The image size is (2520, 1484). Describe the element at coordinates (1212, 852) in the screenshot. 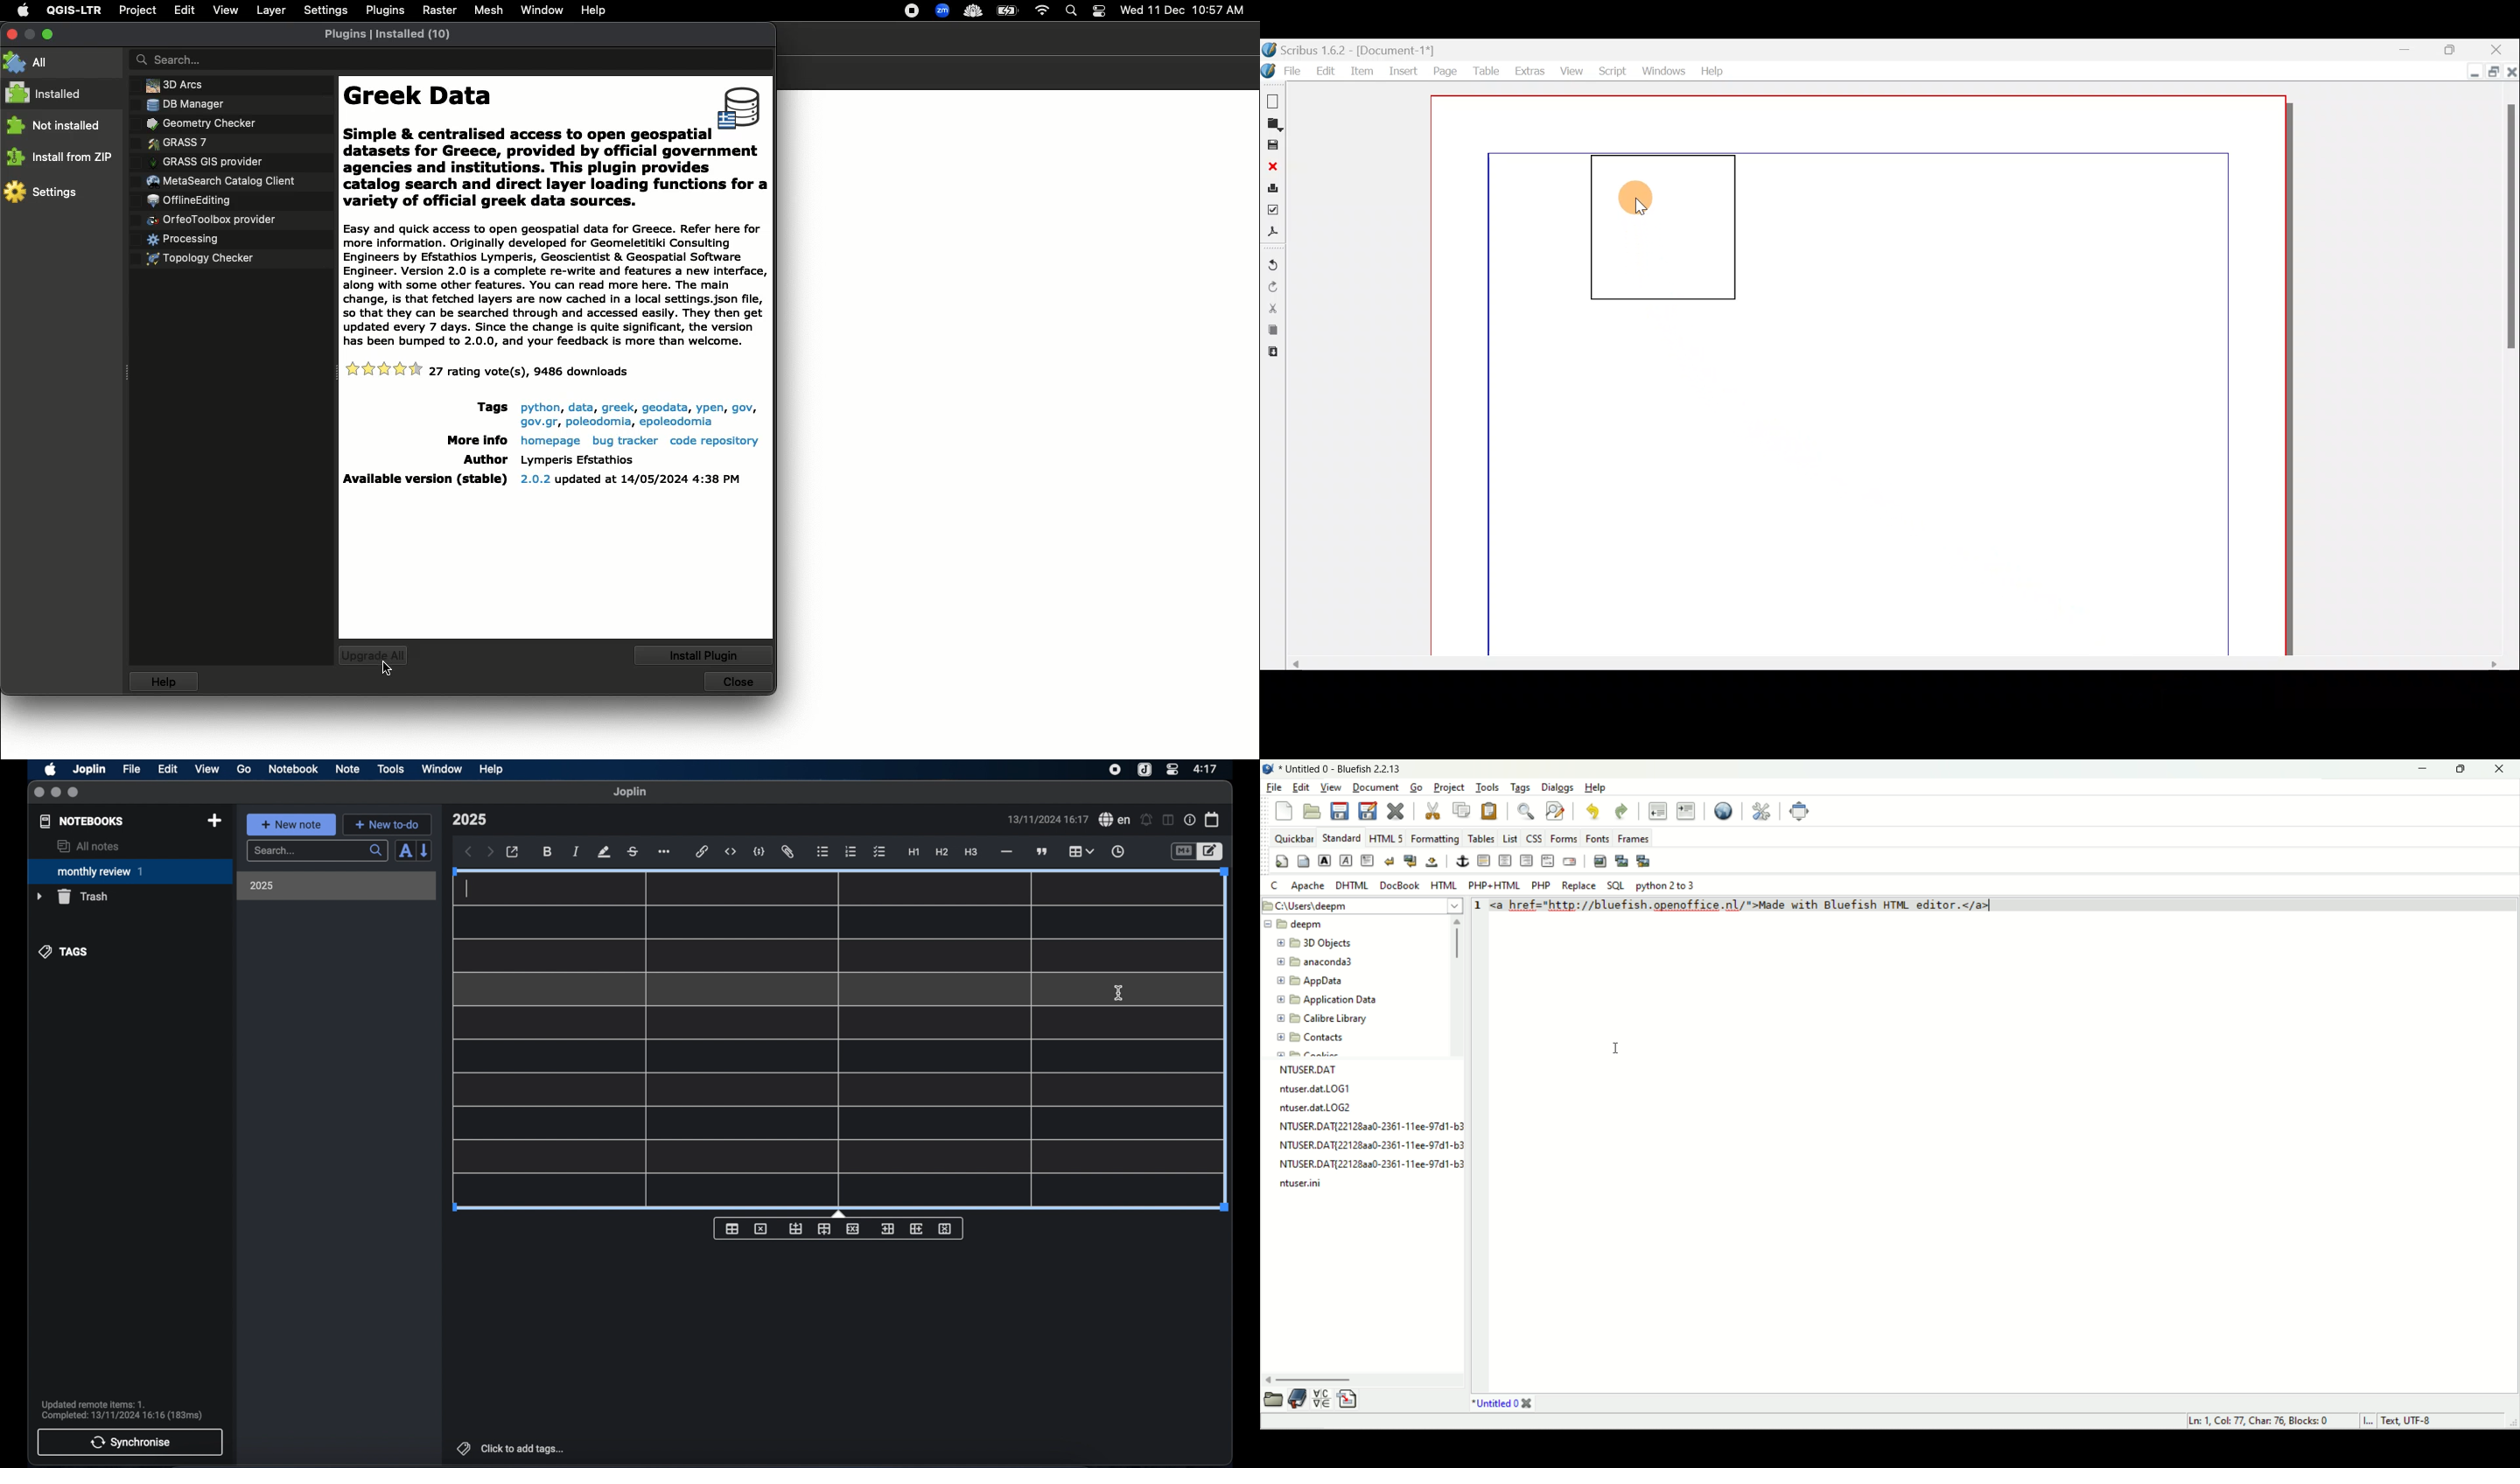

I see `toggle editor` at that location.